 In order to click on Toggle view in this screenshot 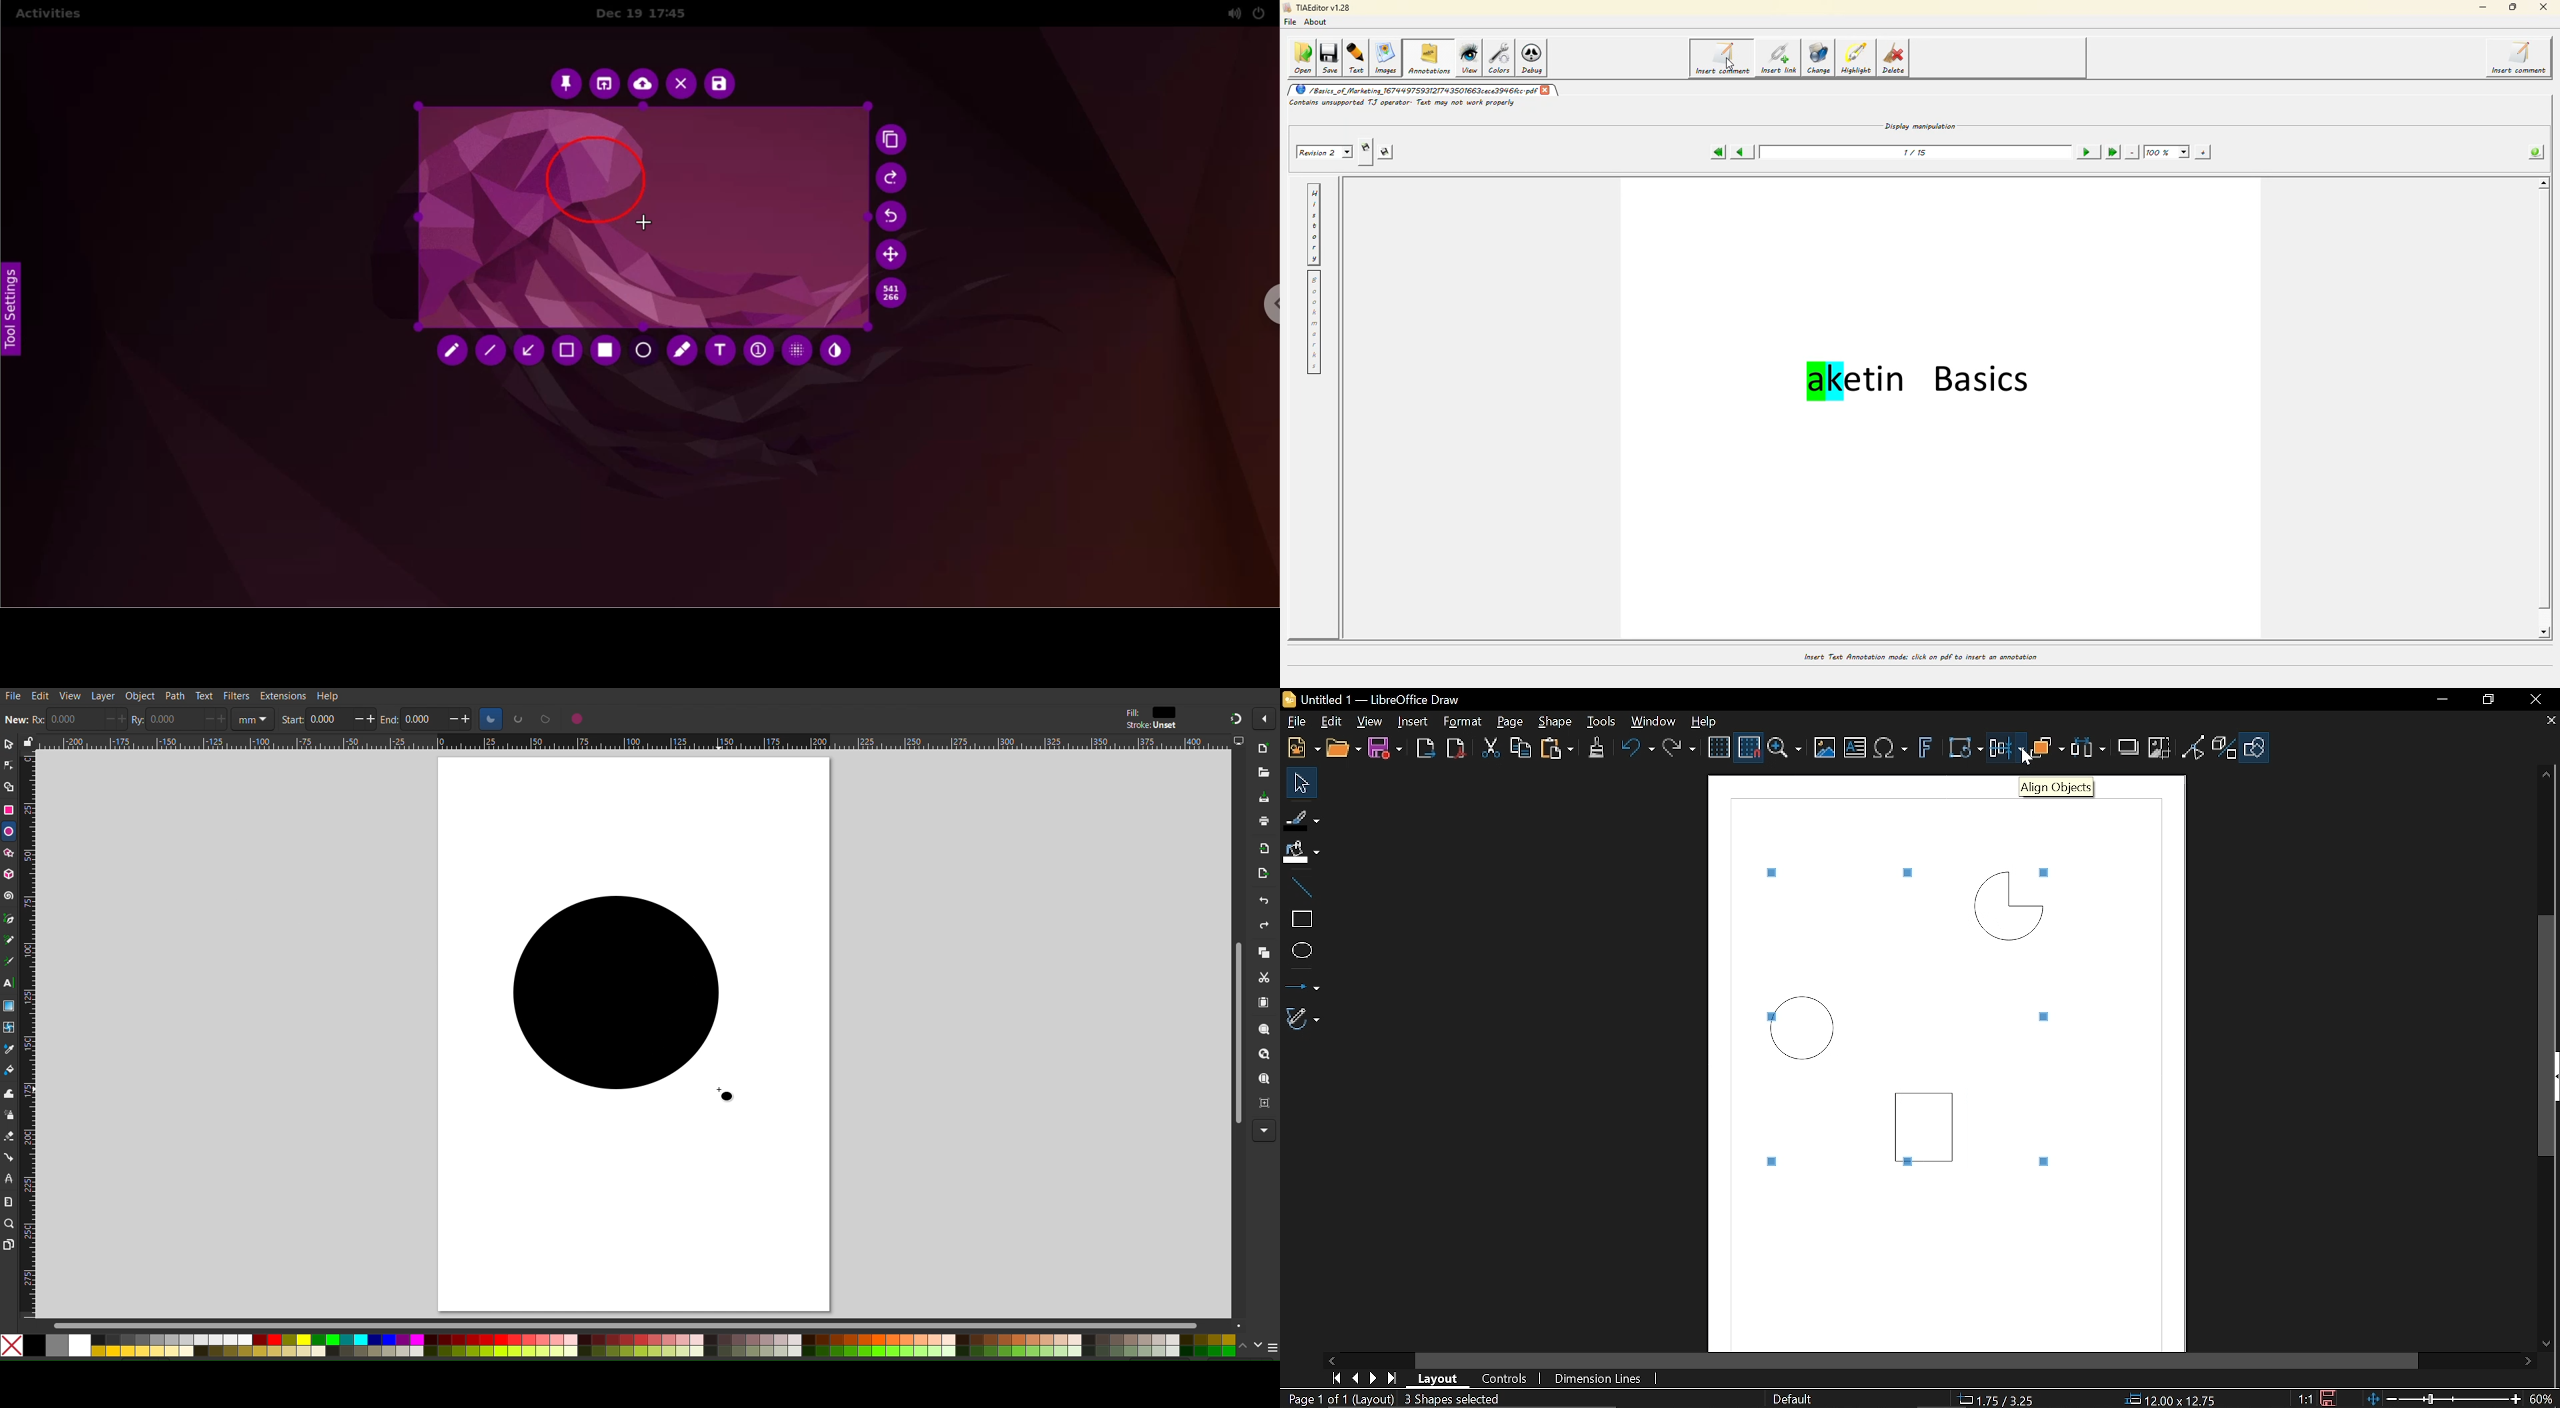, I will do `click(2193, 746)`.